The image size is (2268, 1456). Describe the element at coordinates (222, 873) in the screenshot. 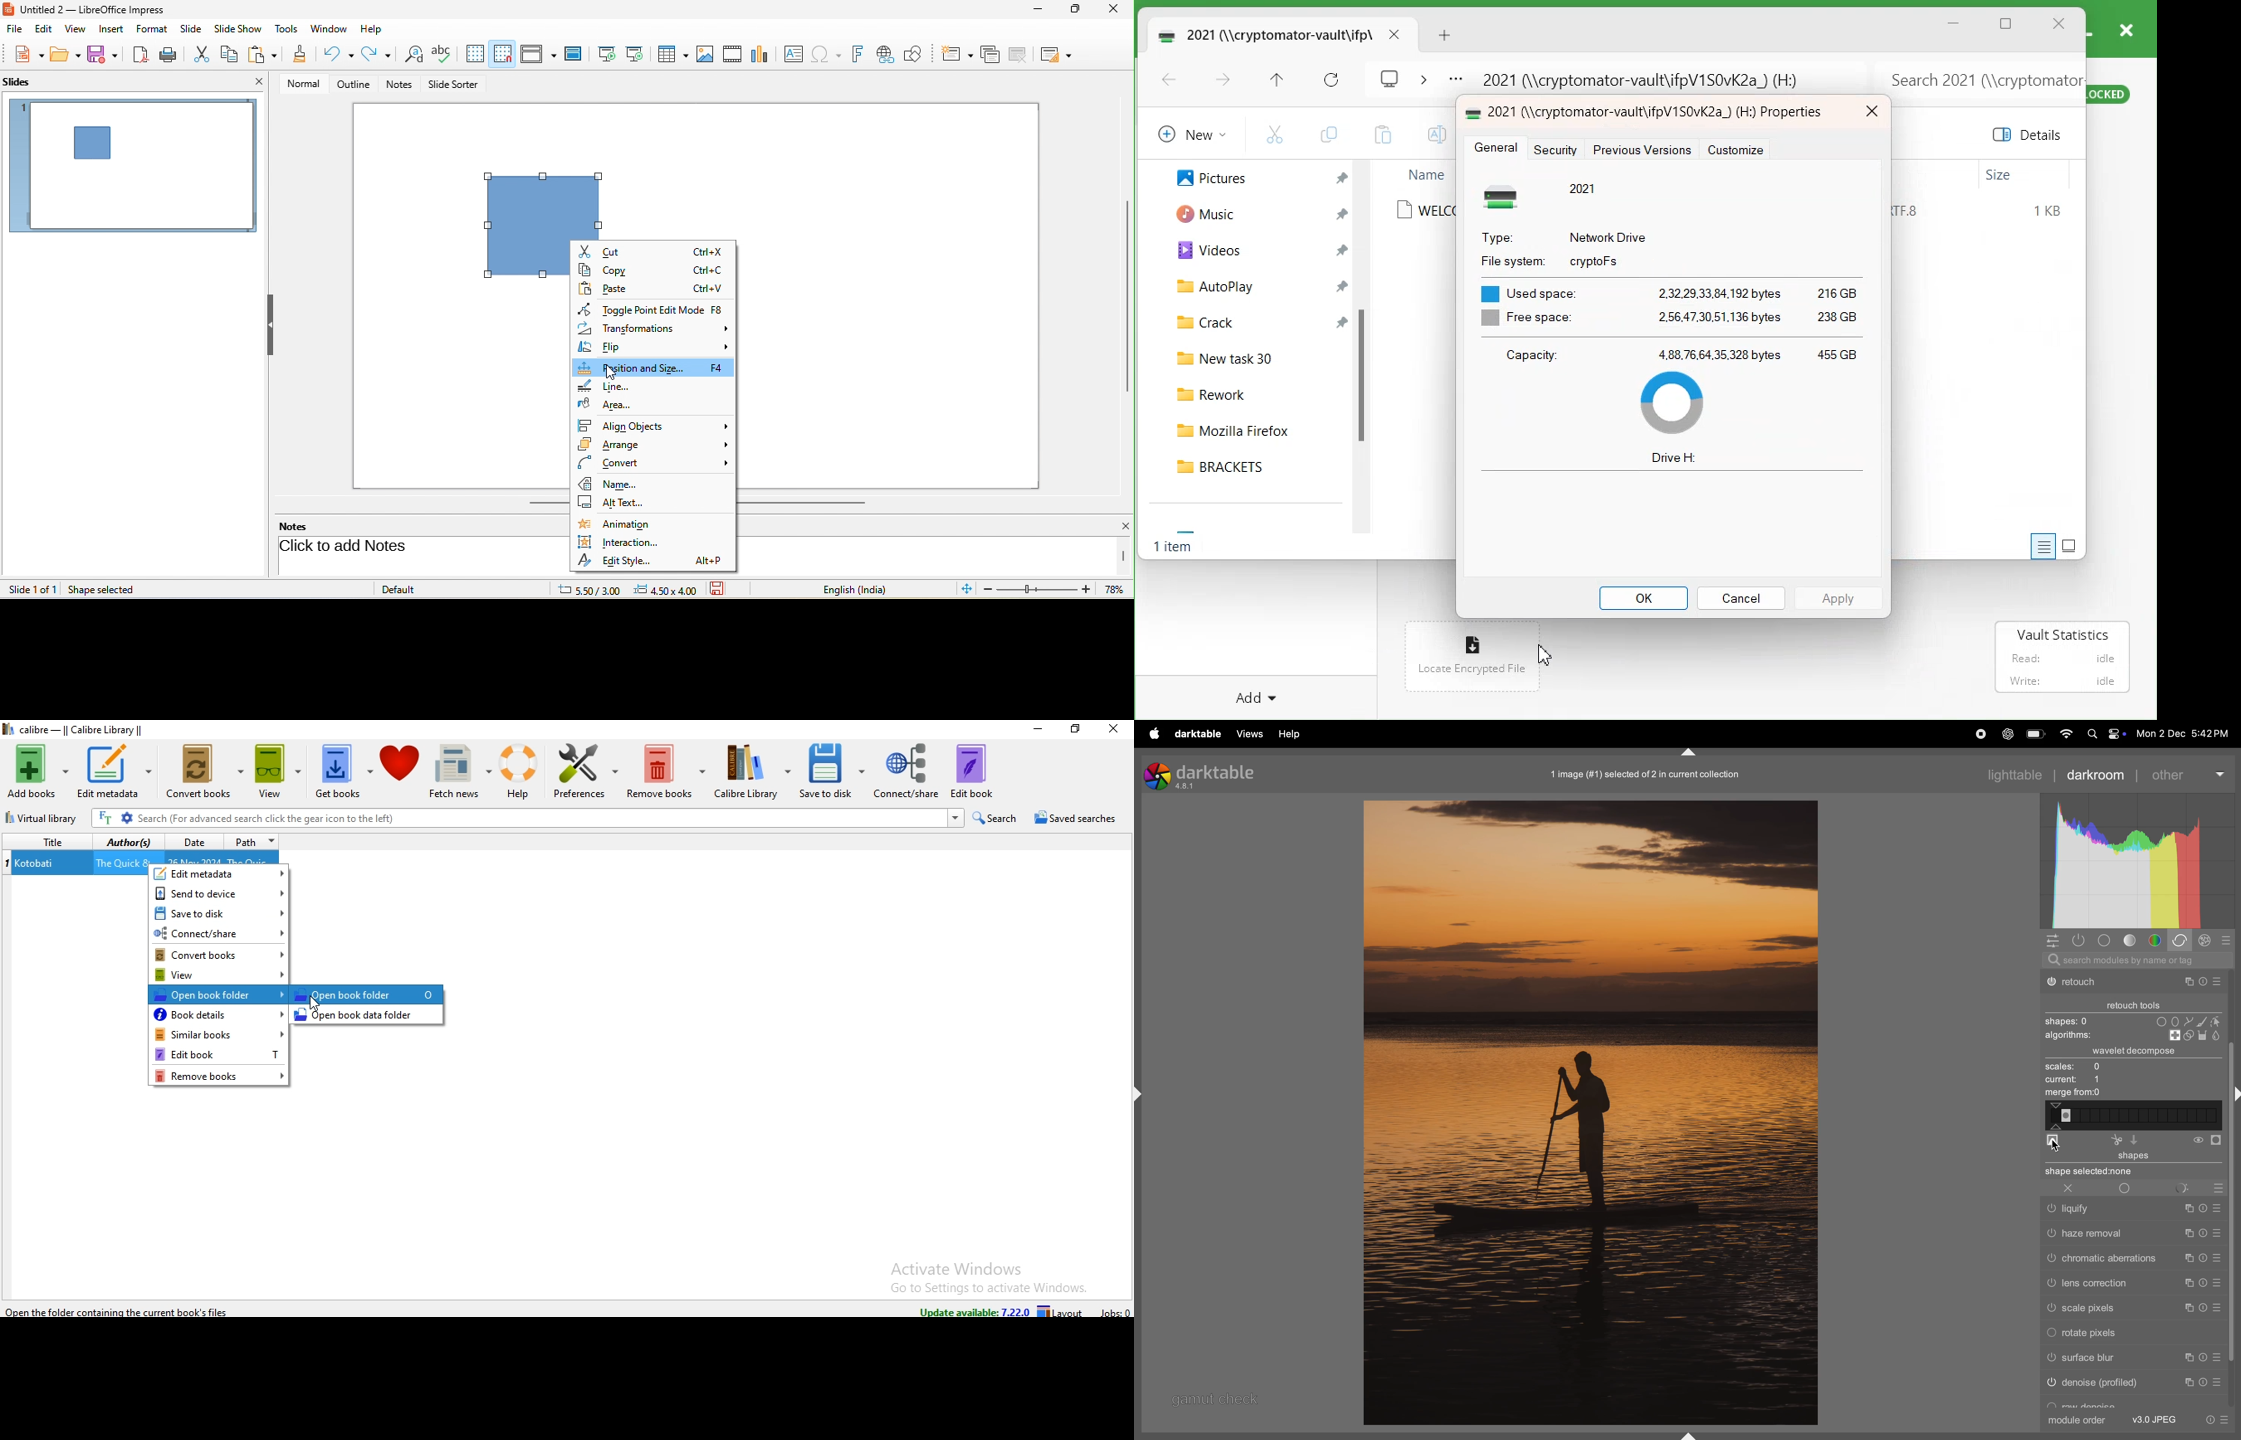

I see `edit metadata` at that location.